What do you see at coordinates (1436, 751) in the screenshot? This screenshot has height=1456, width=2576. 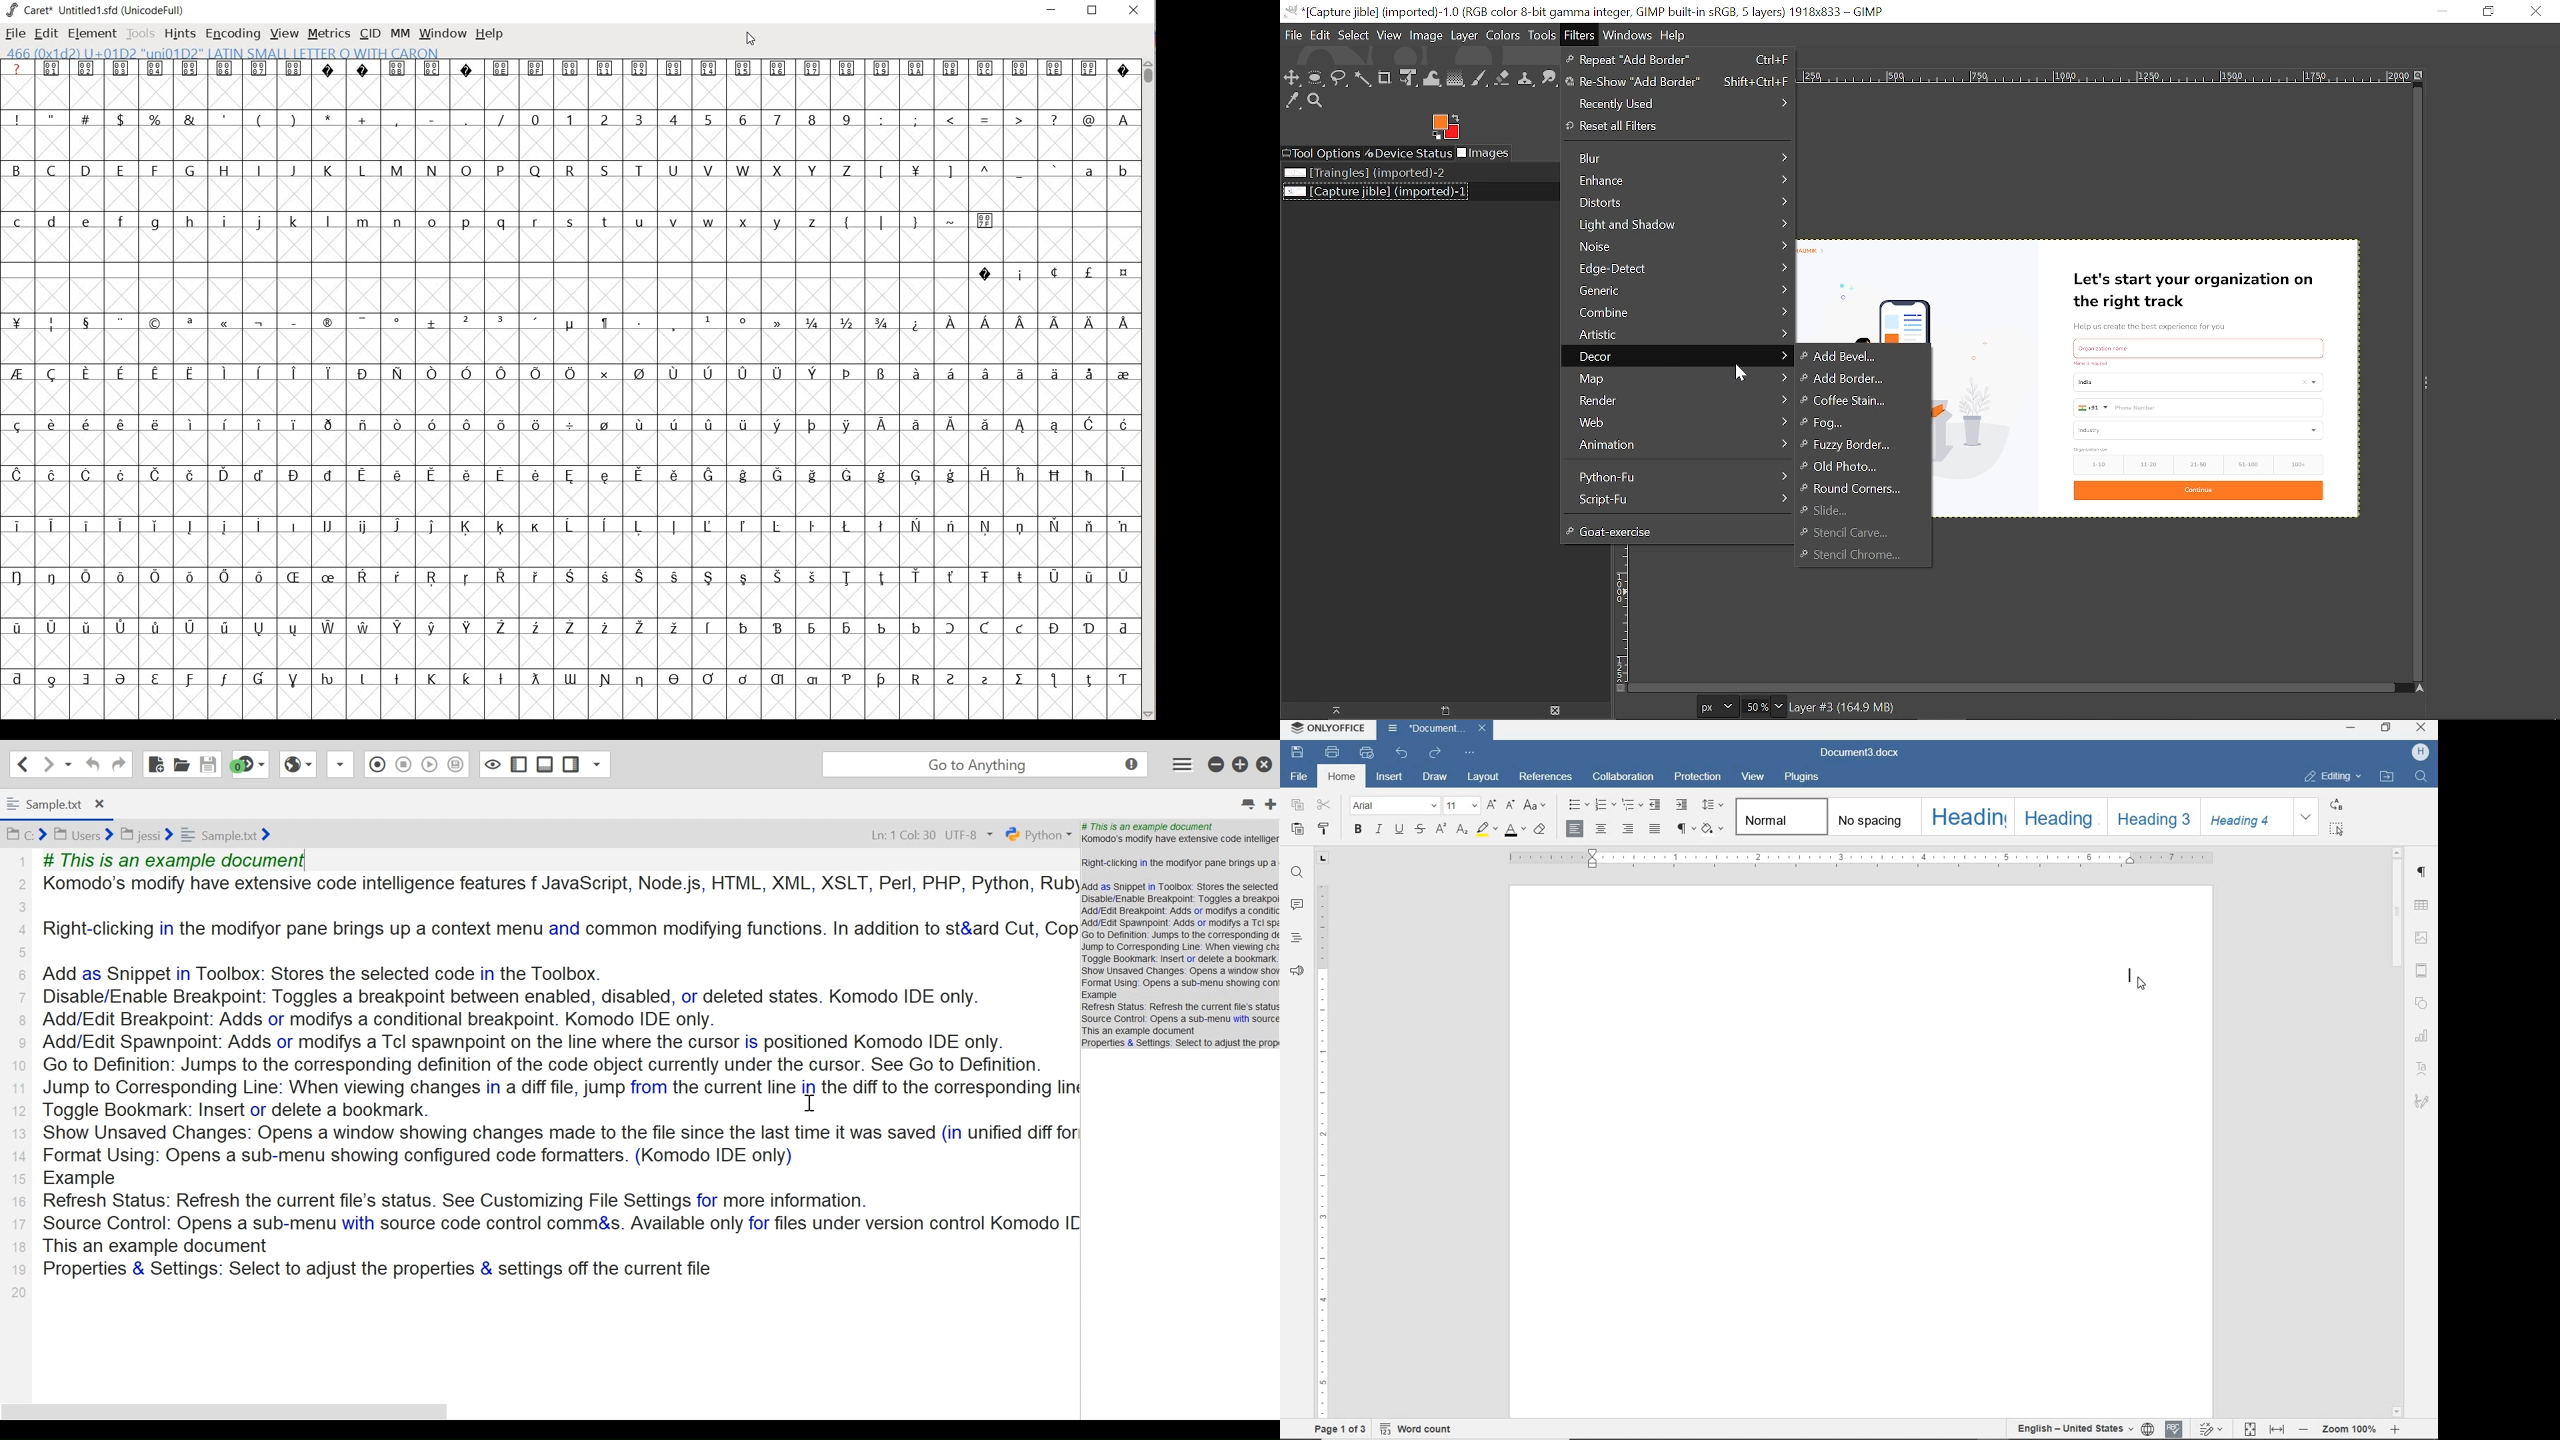 I see `REDO` at bounding box center [1436, 751].